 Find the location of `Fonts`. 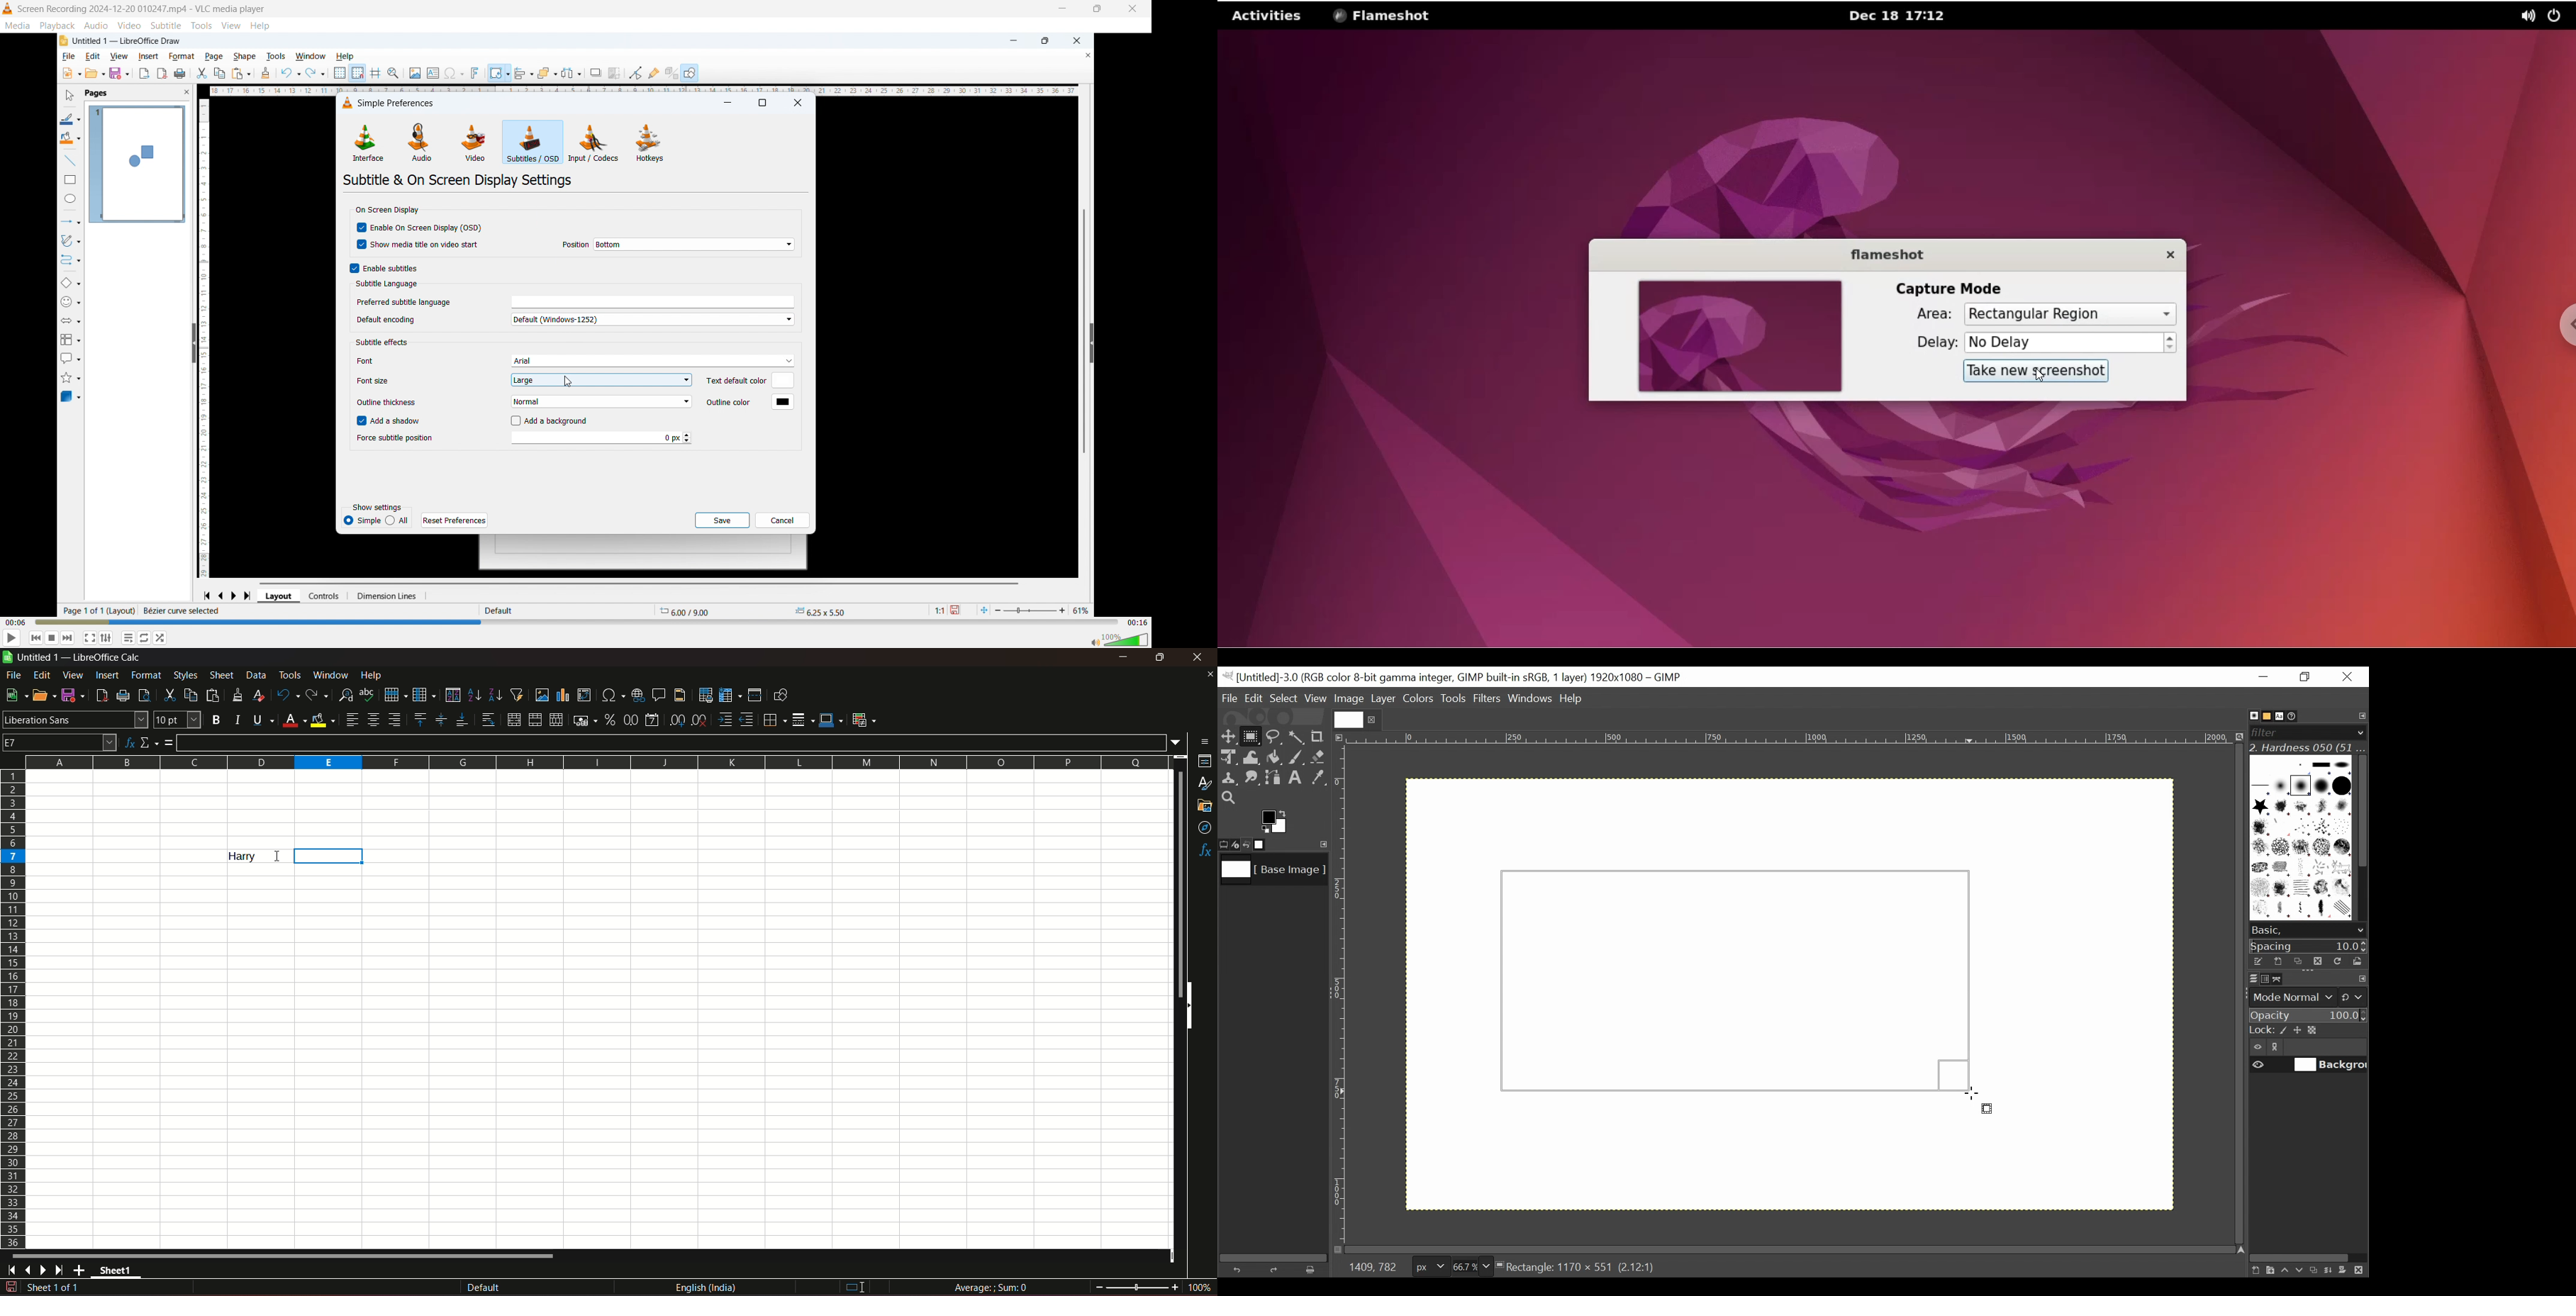

Fonts is located at coordinates (2282, 715).